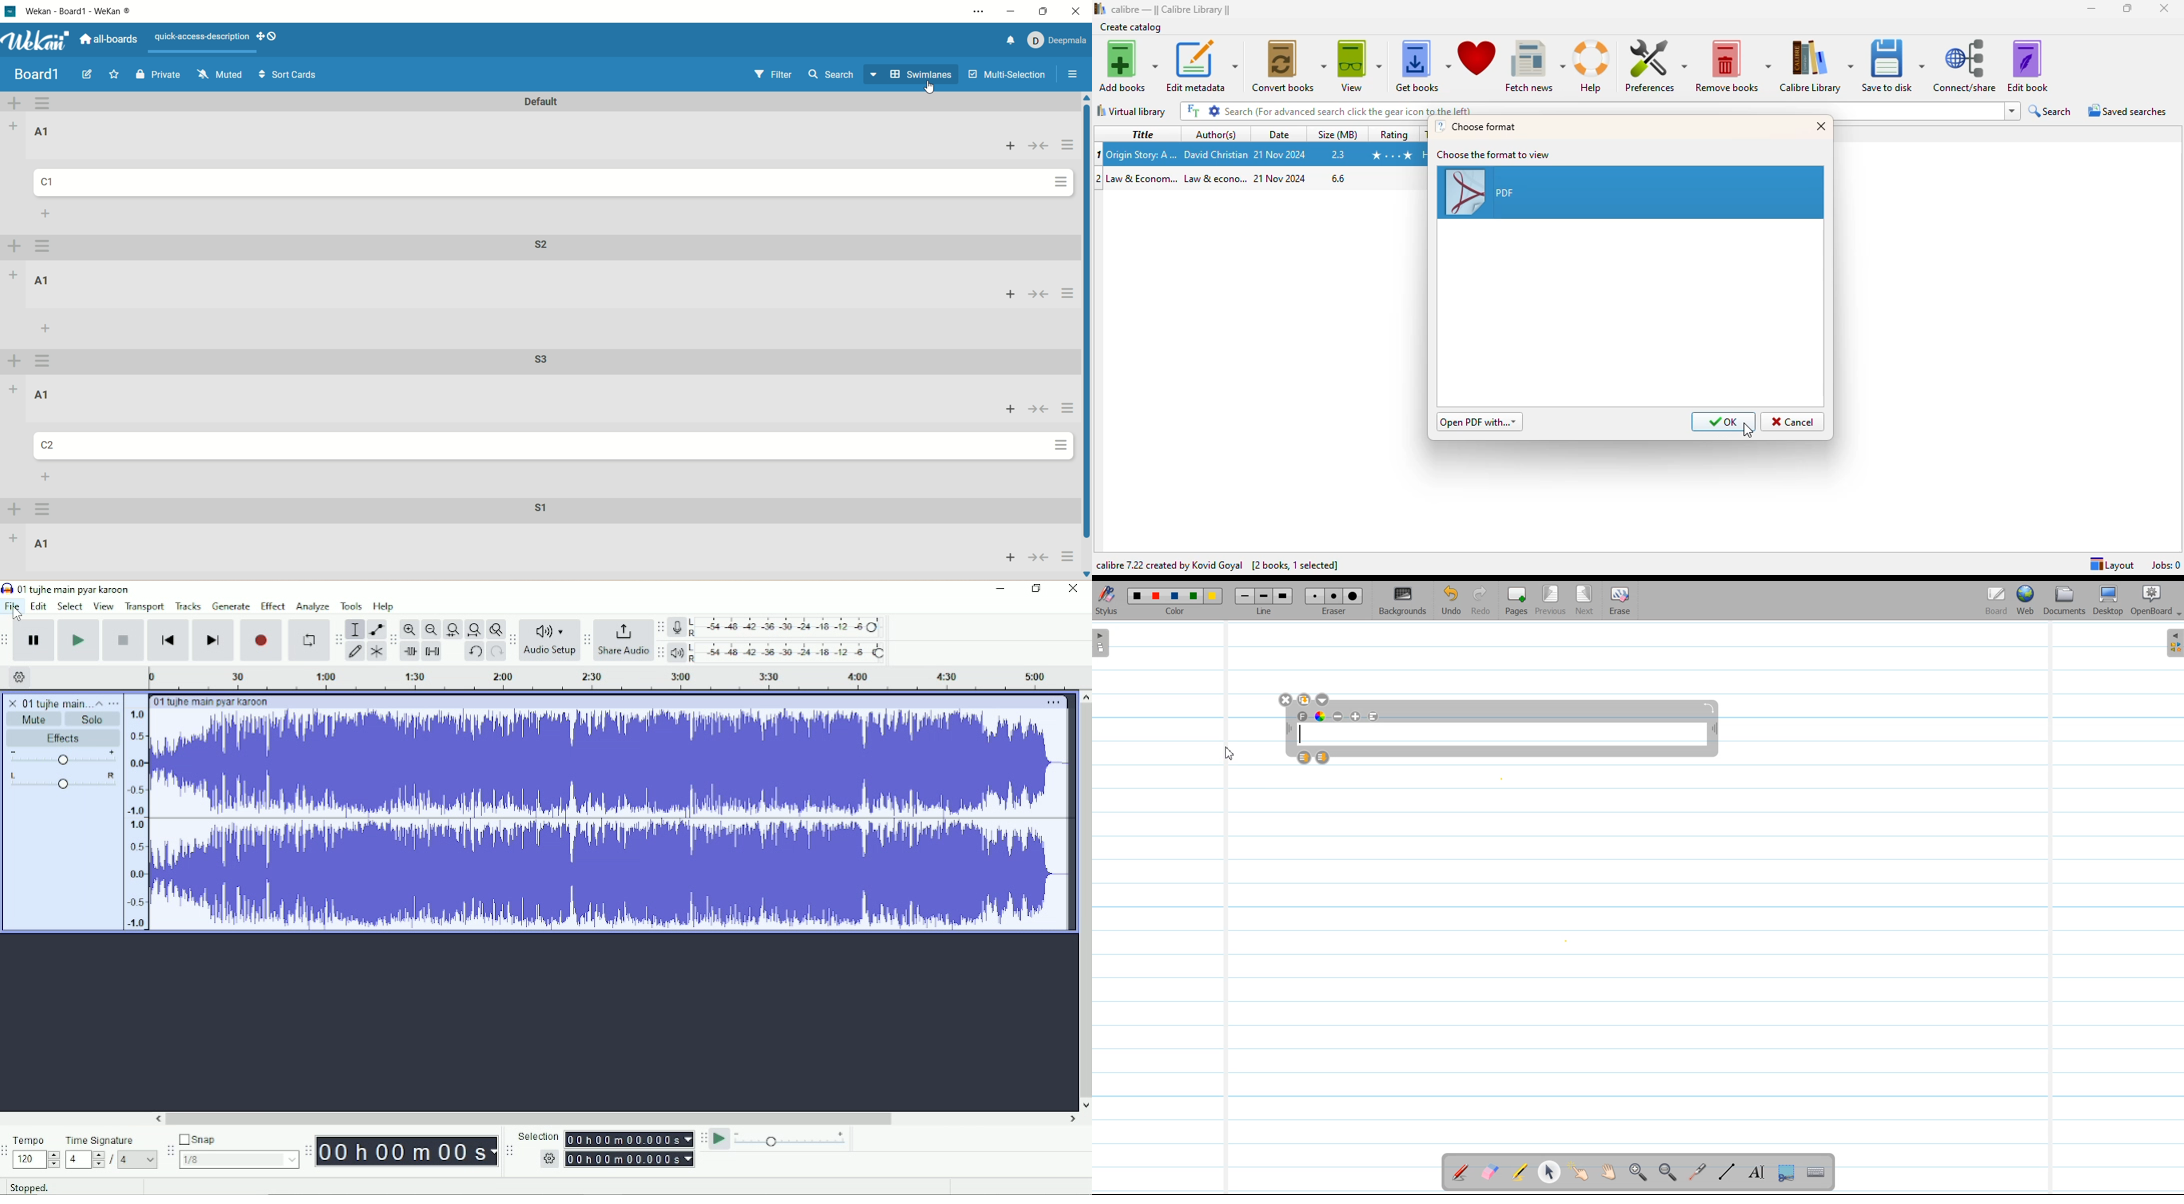  Describe the element at coordinates (42, 361) in the screenshot. I see `swimlane actions` at that location.